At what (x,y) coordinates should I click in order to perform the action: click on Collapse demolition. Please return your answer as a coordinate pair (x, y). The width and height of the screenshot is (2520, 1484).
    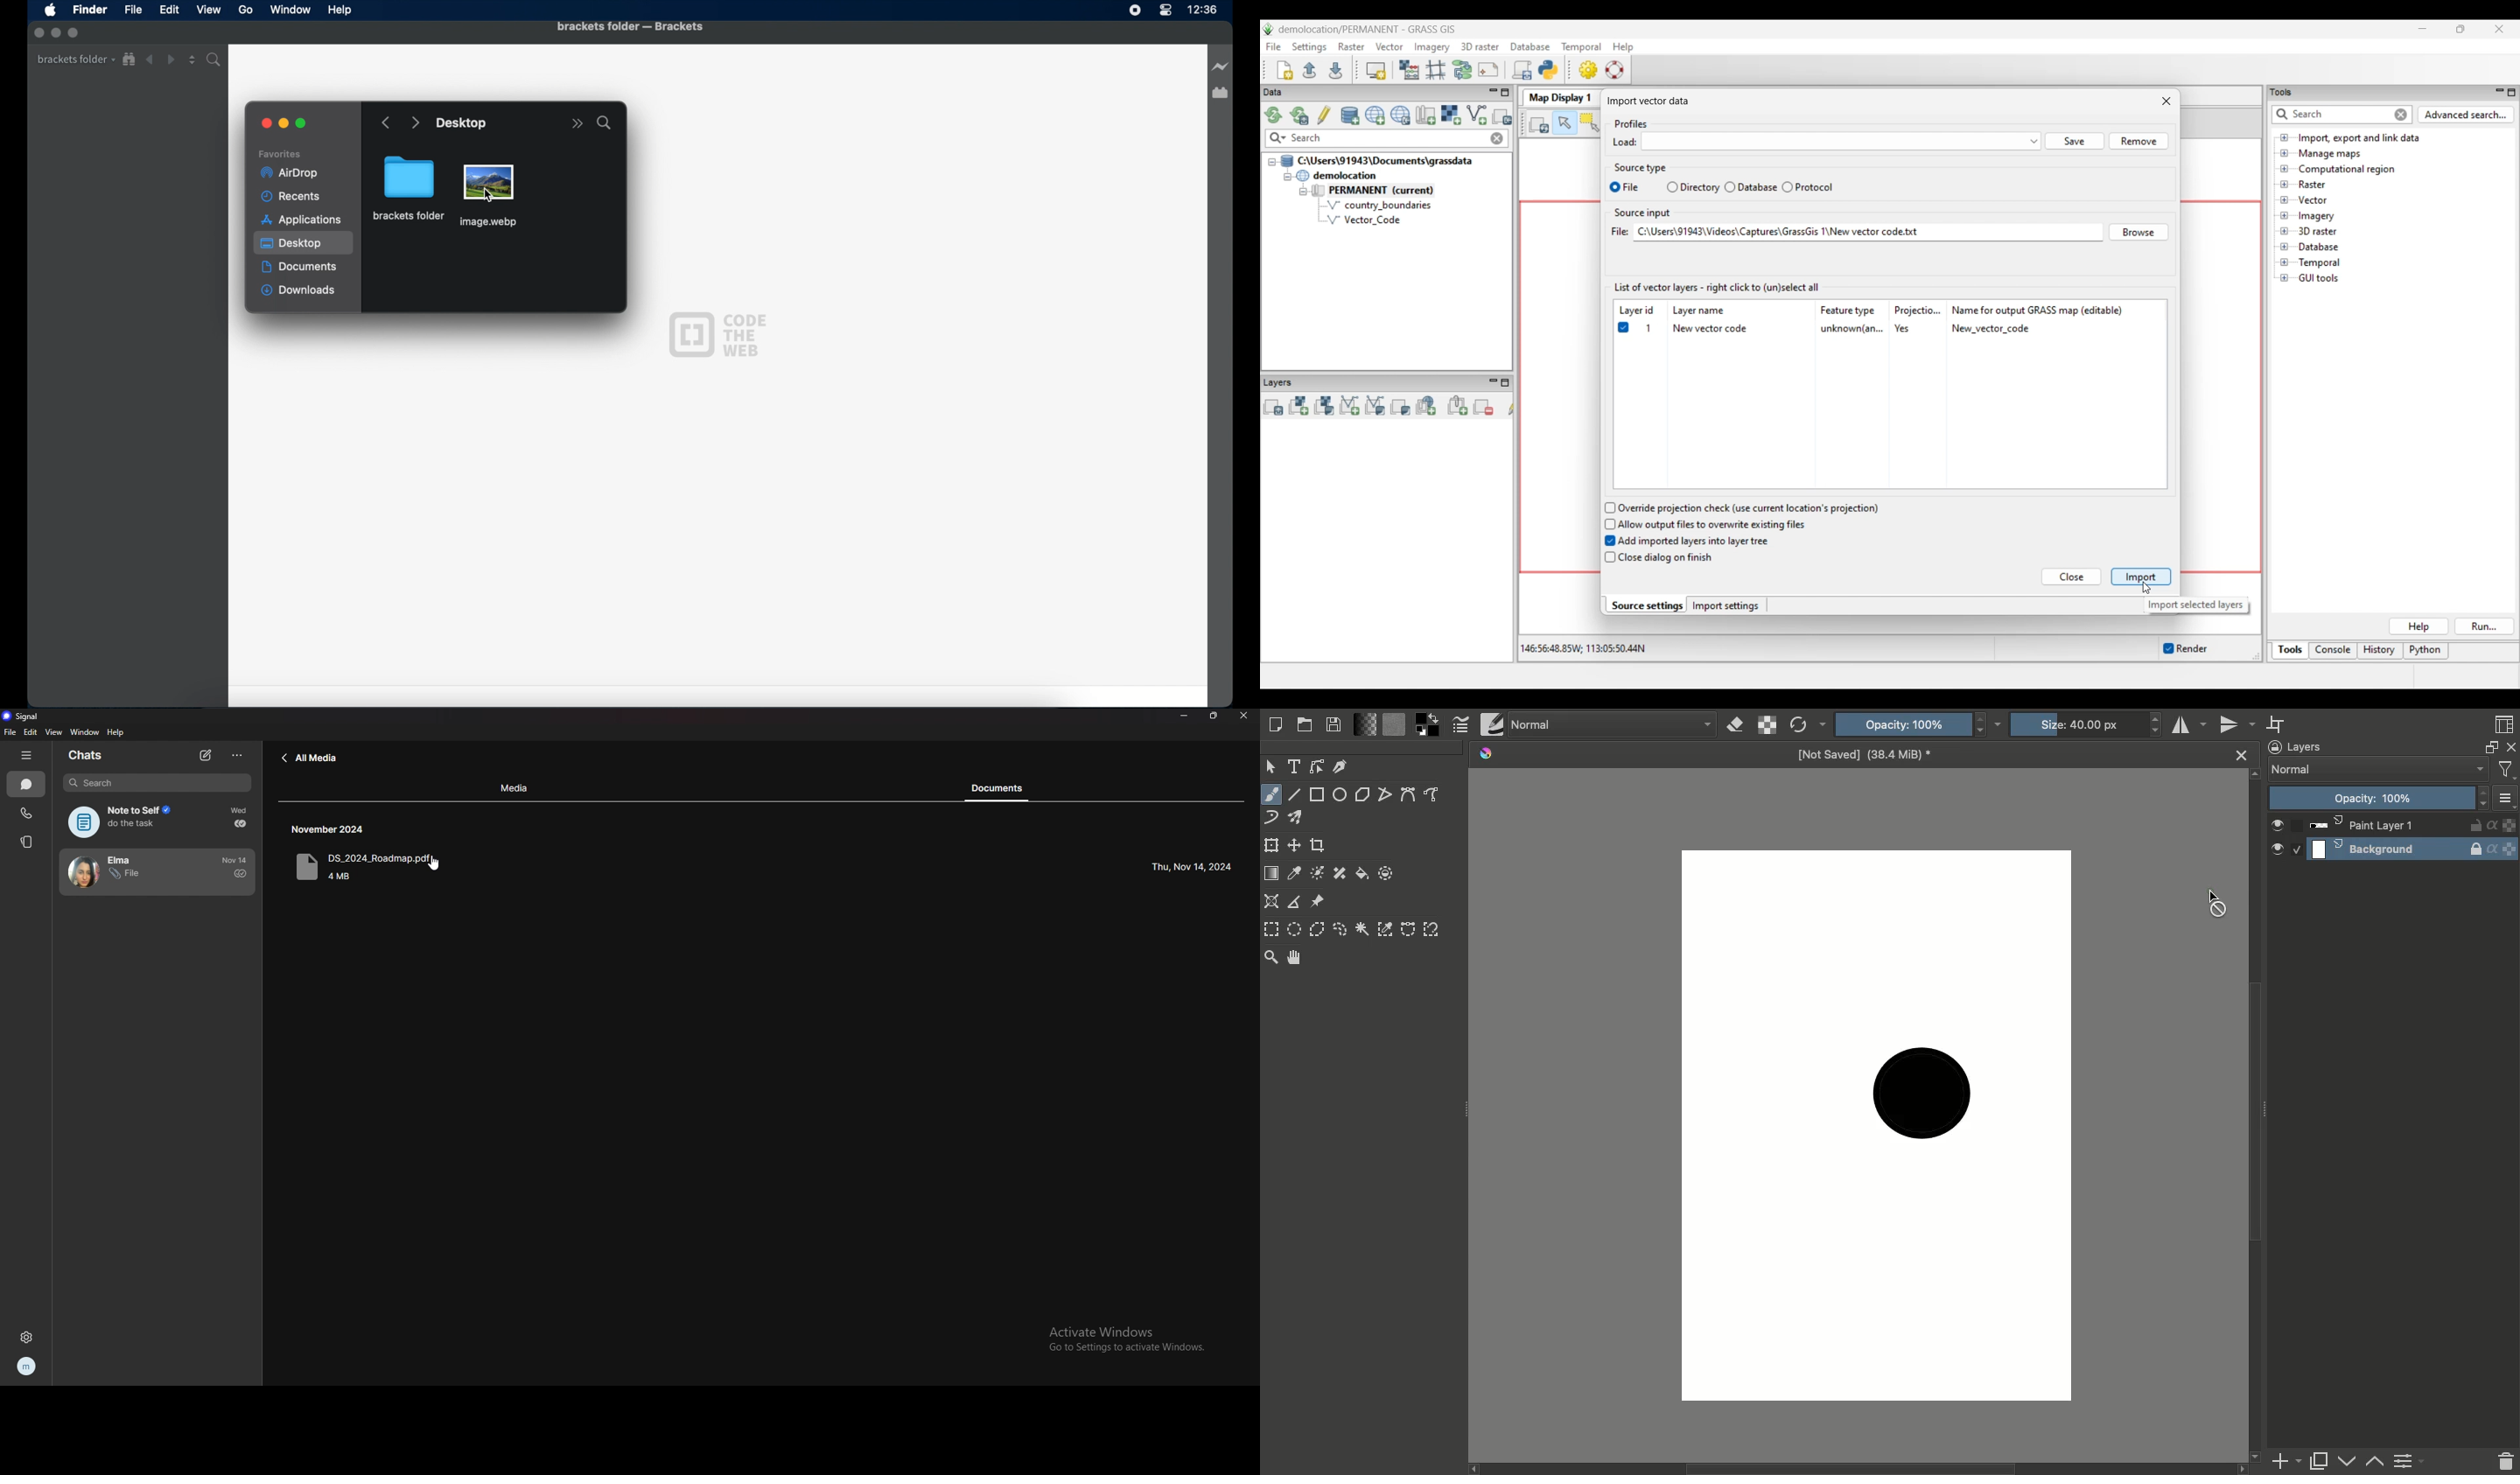
    Looking at the image, I should click on (1287, 177).